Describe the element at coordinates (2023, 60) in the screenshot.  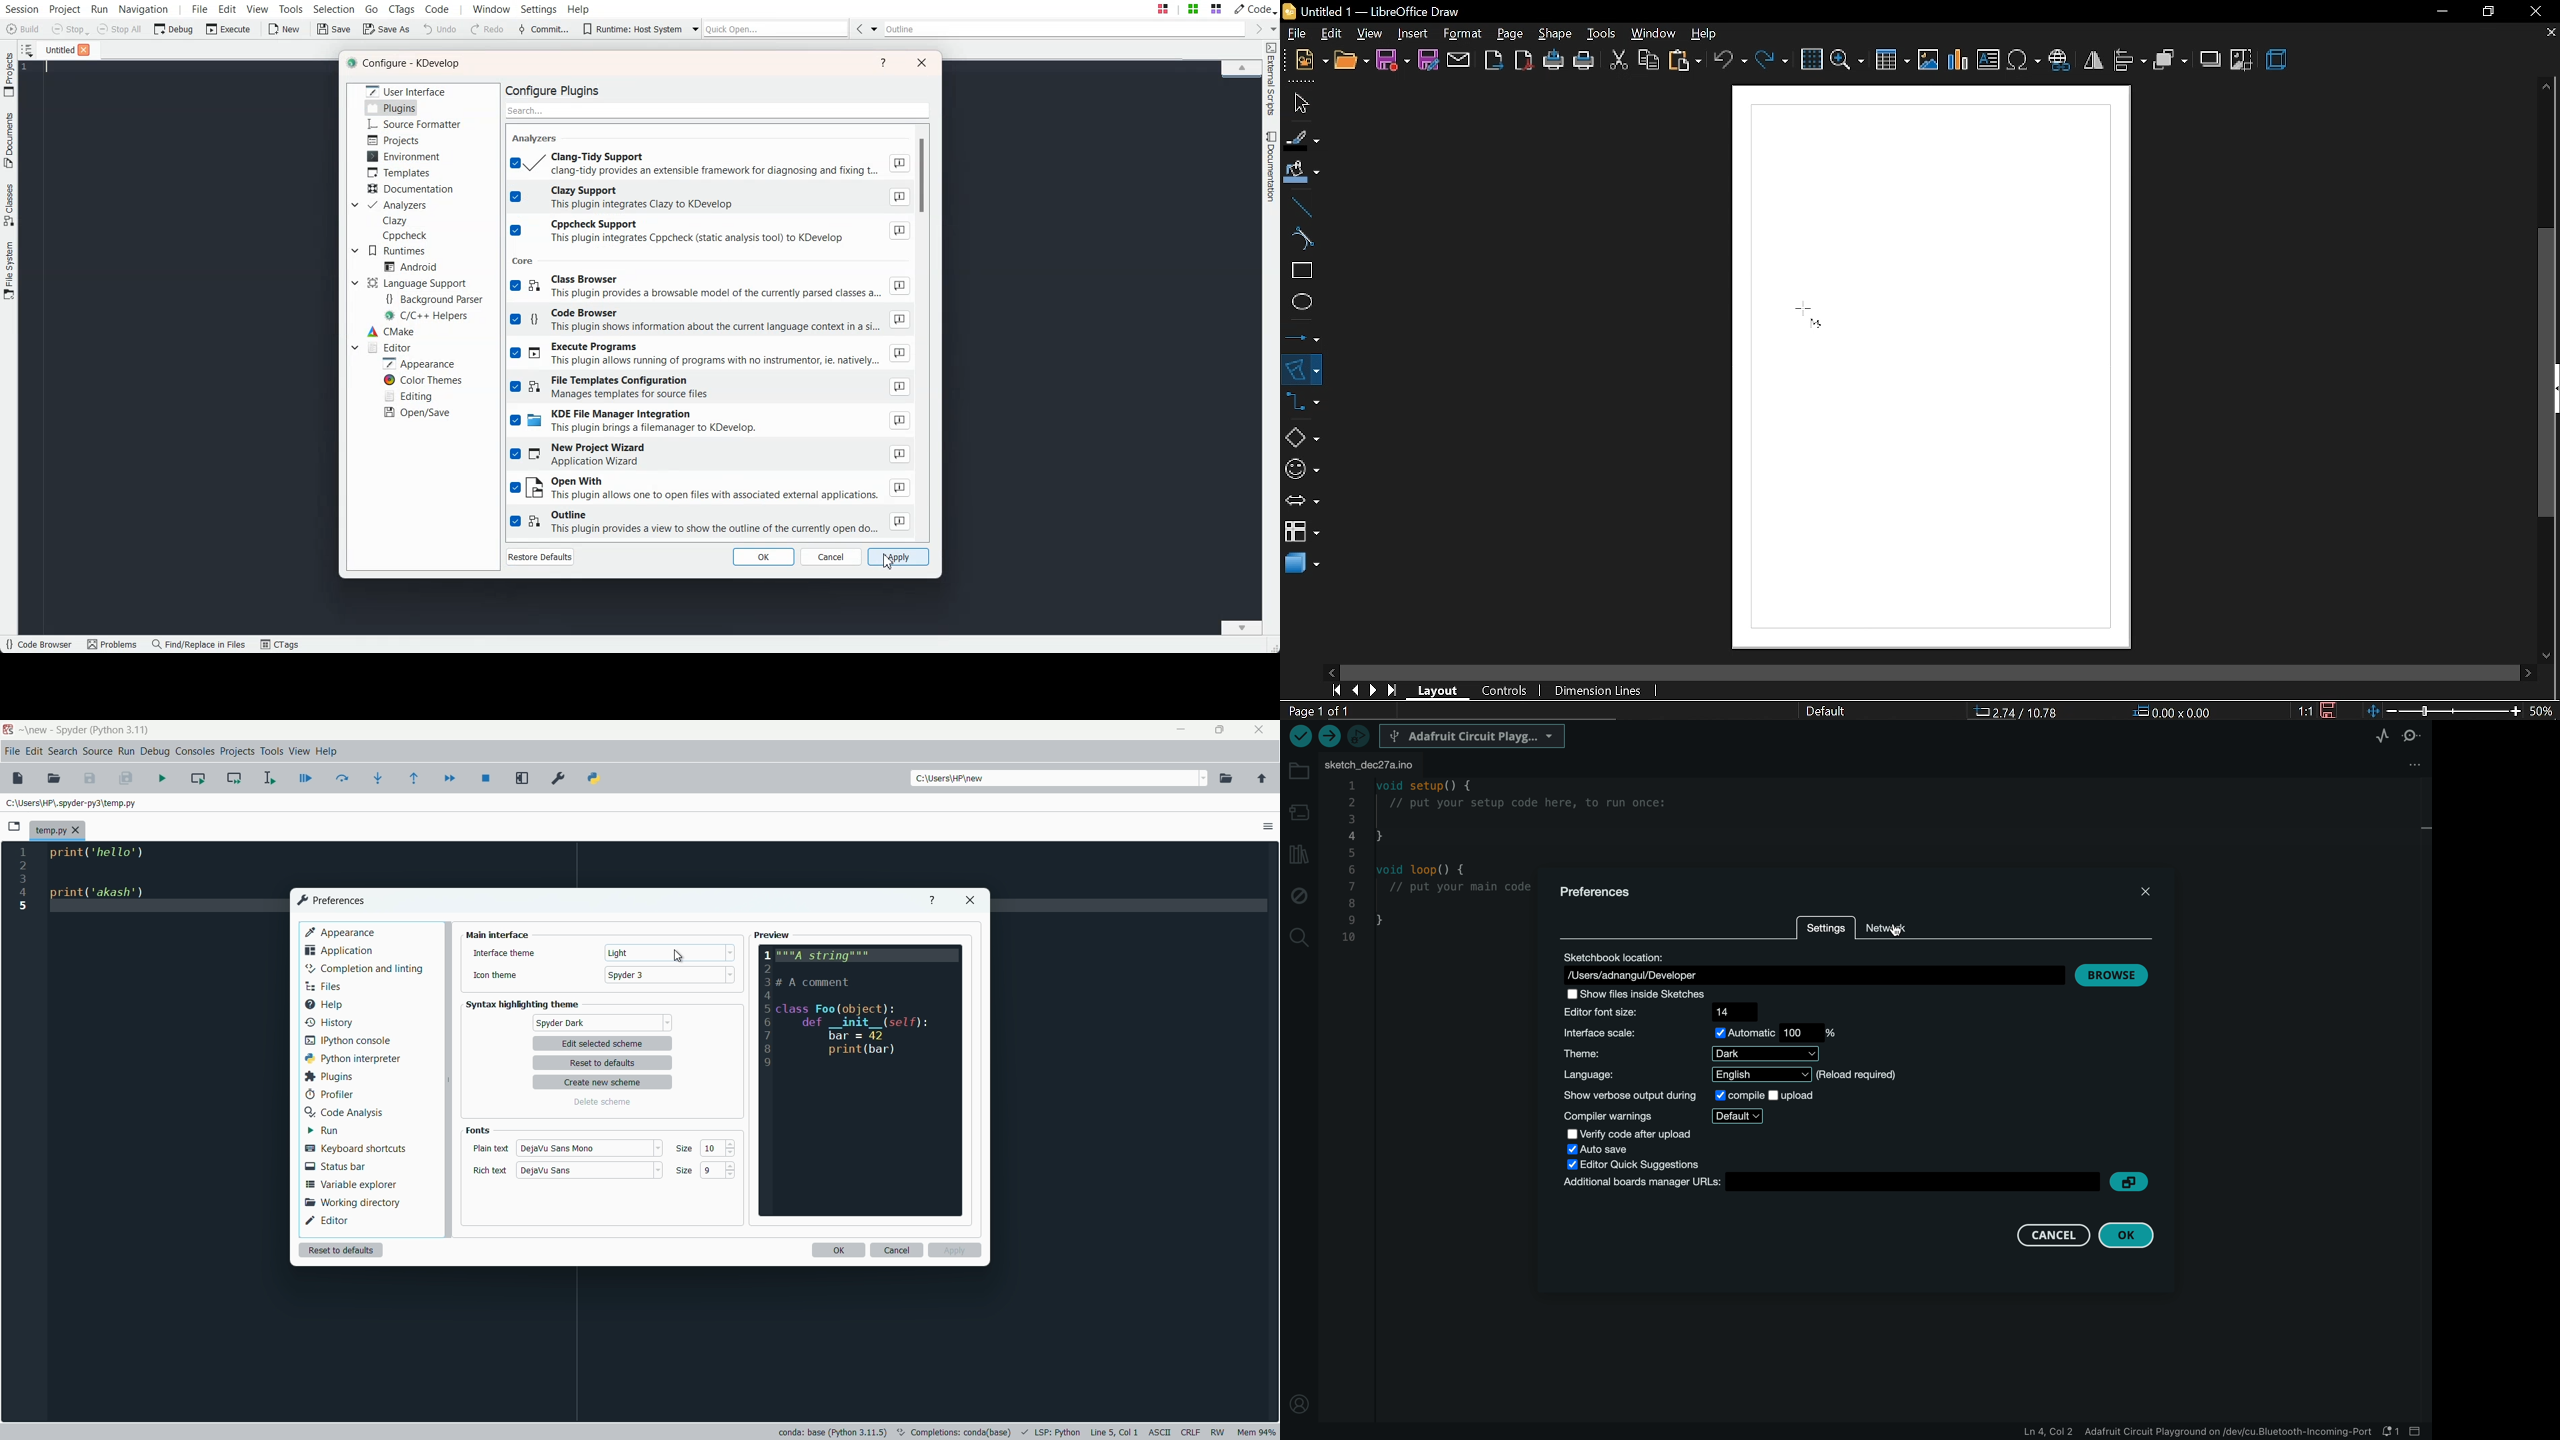
I see `insert symbol` at that location.